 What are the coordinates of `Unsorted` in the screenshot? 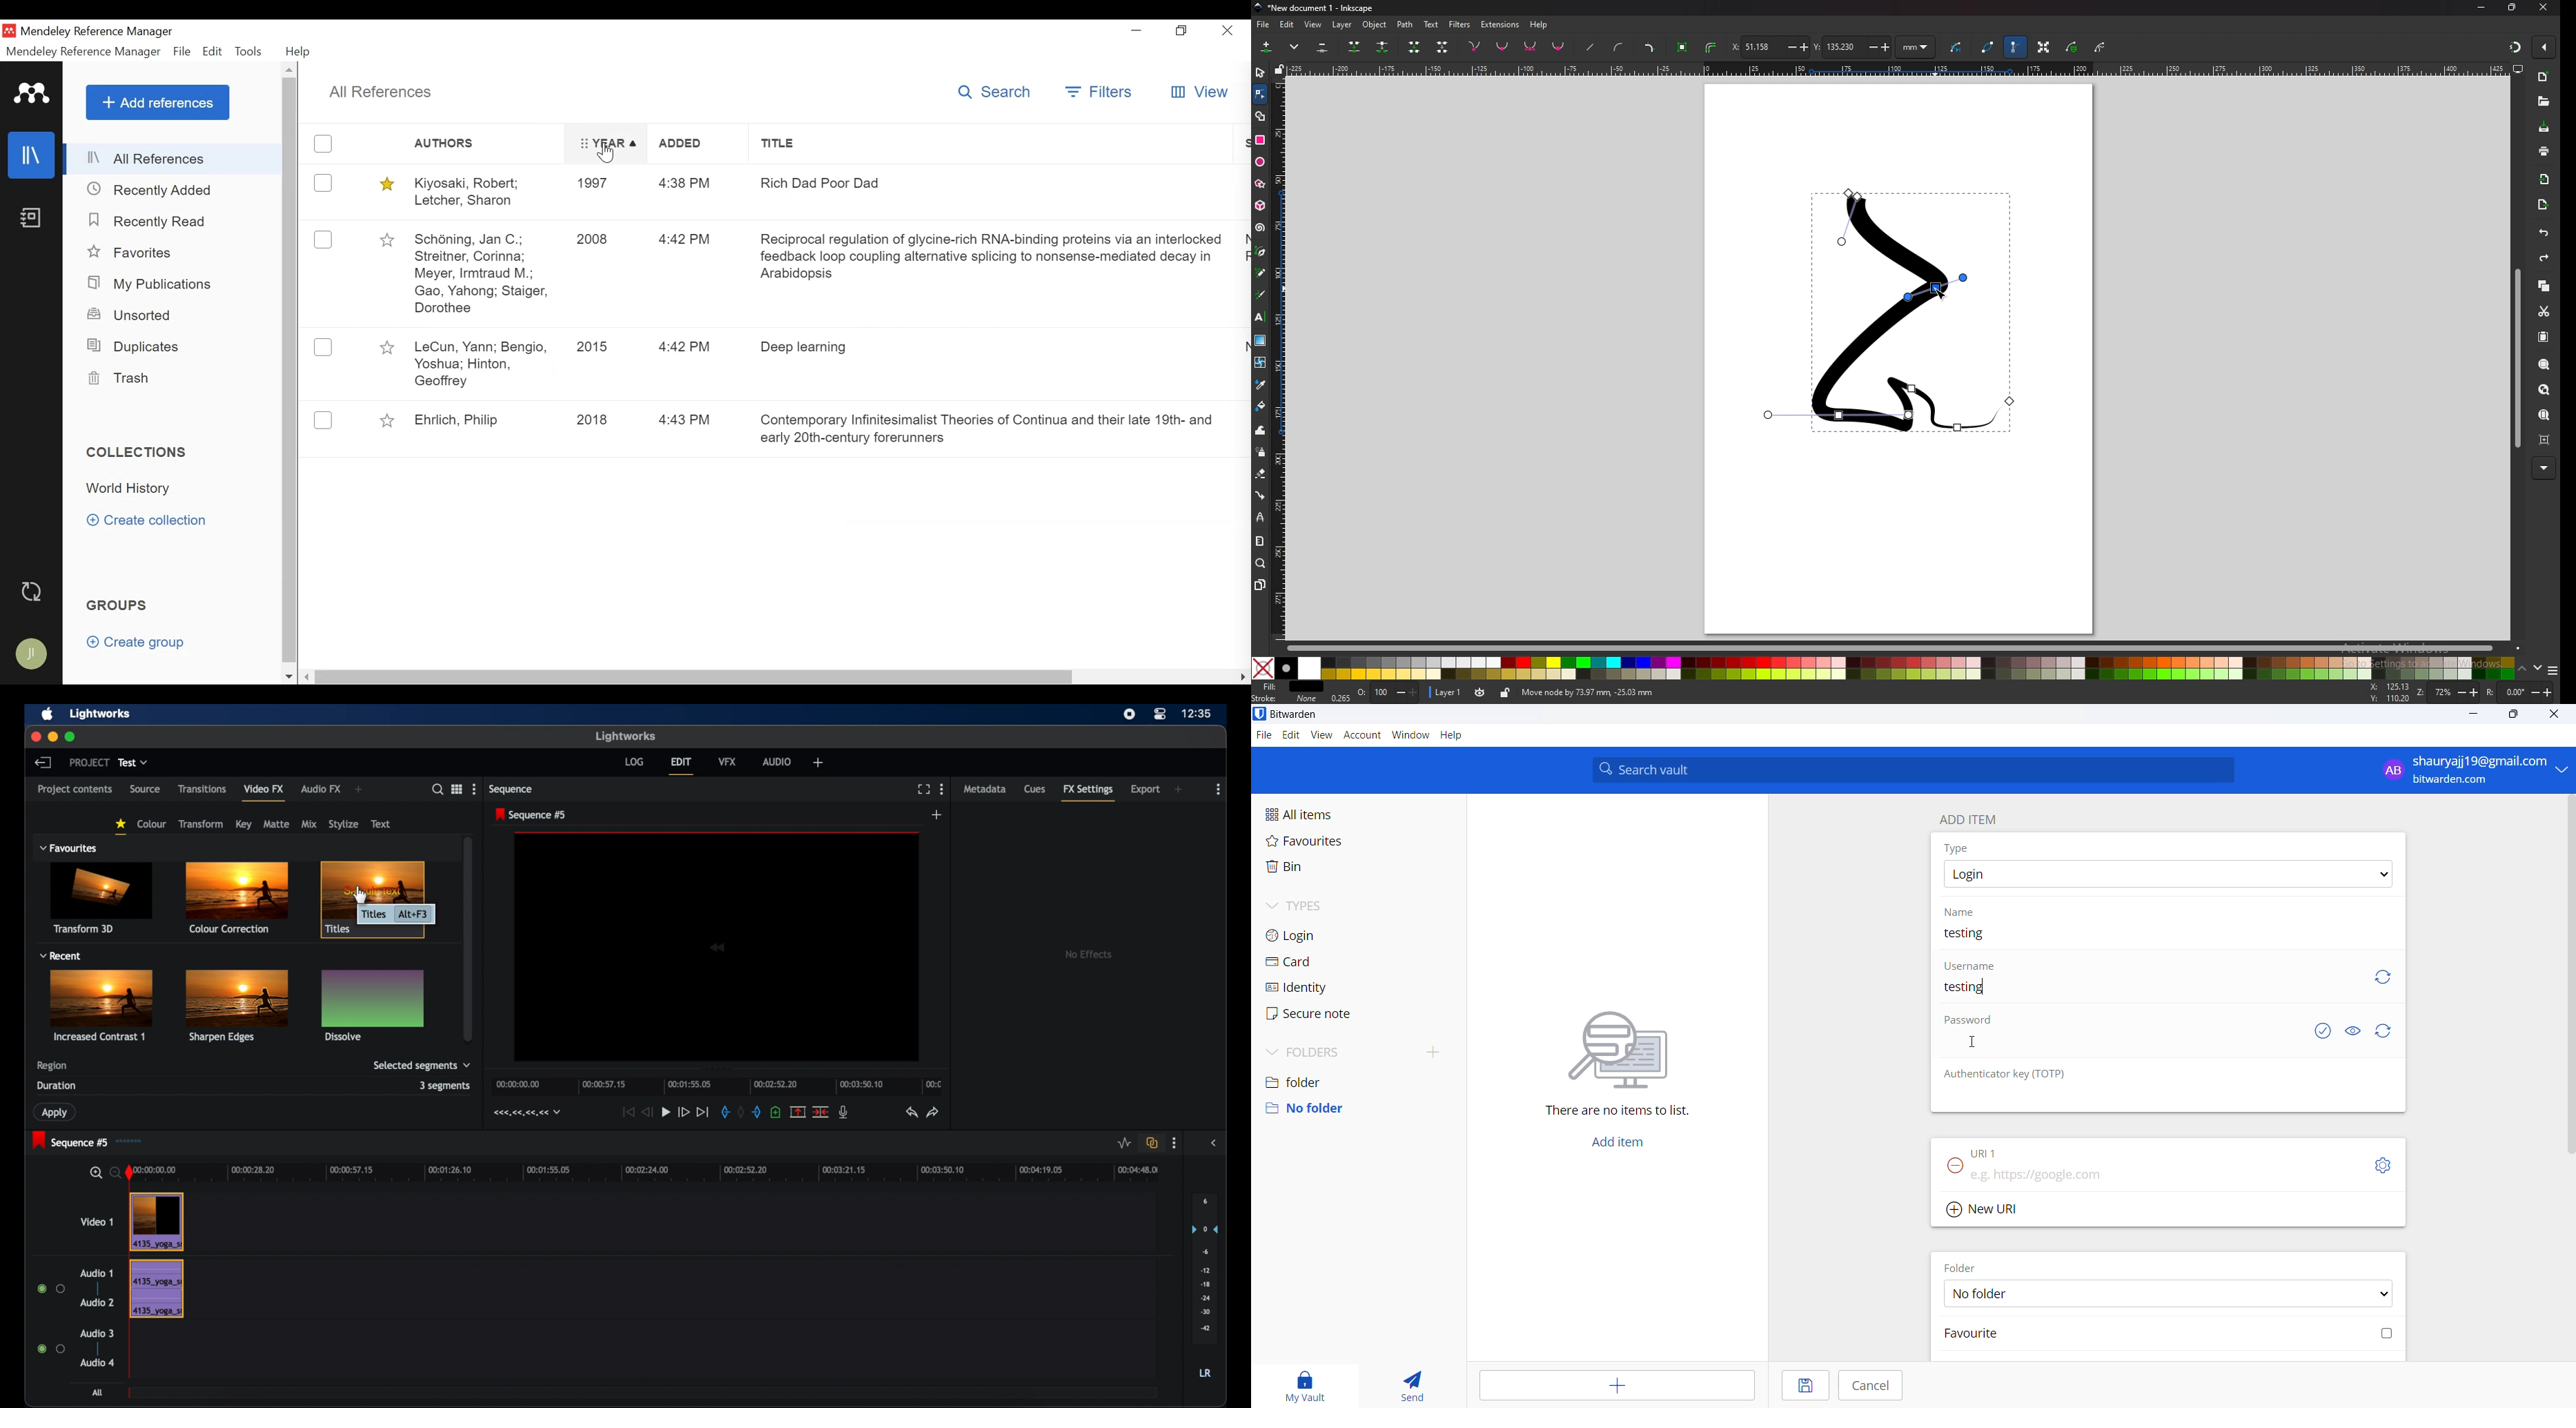 It's located at (131, 315).